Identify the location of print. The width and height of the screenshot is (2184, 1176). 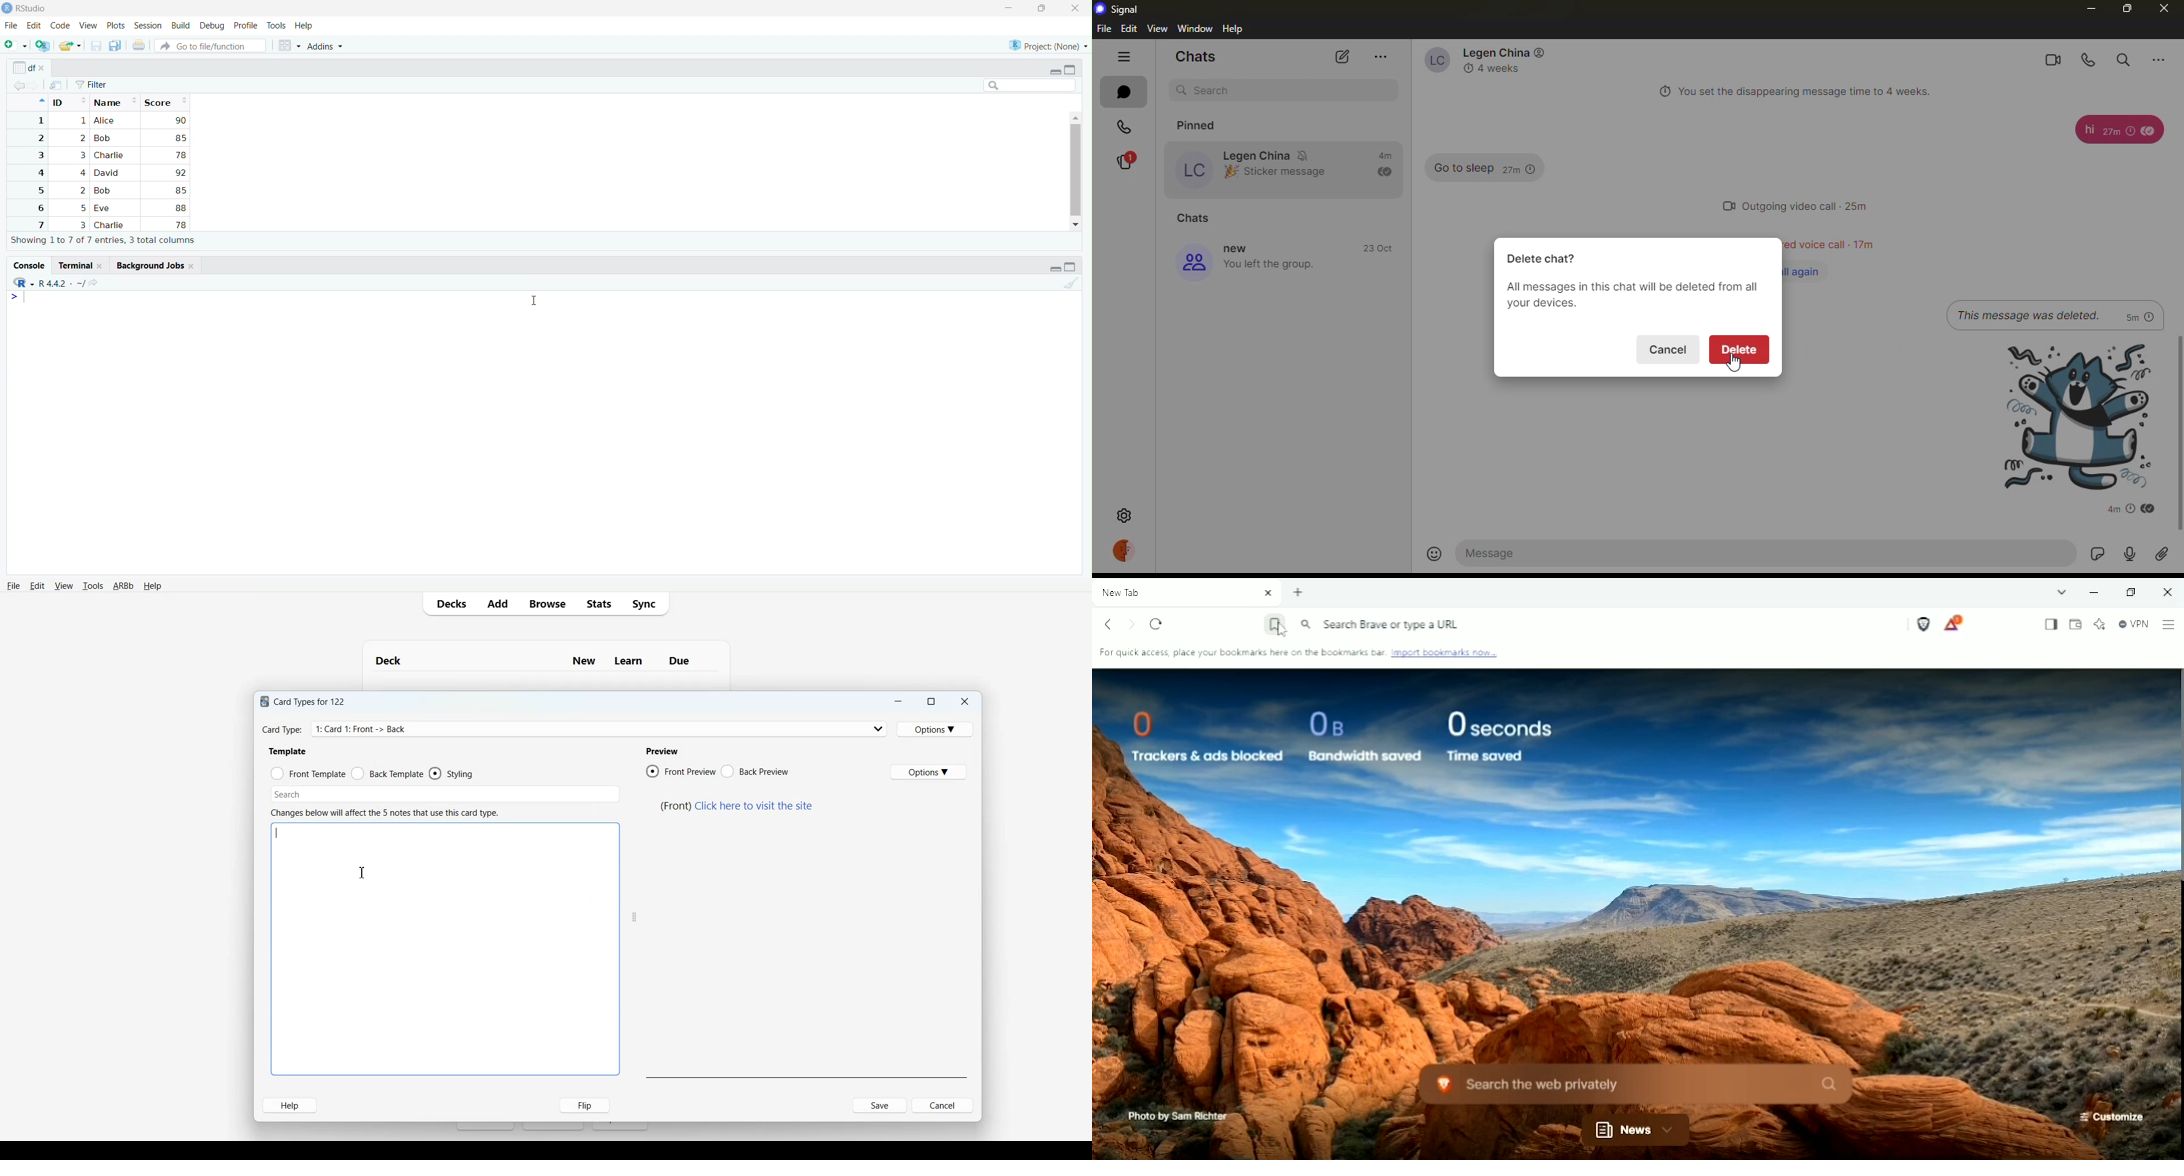
(139, 45).